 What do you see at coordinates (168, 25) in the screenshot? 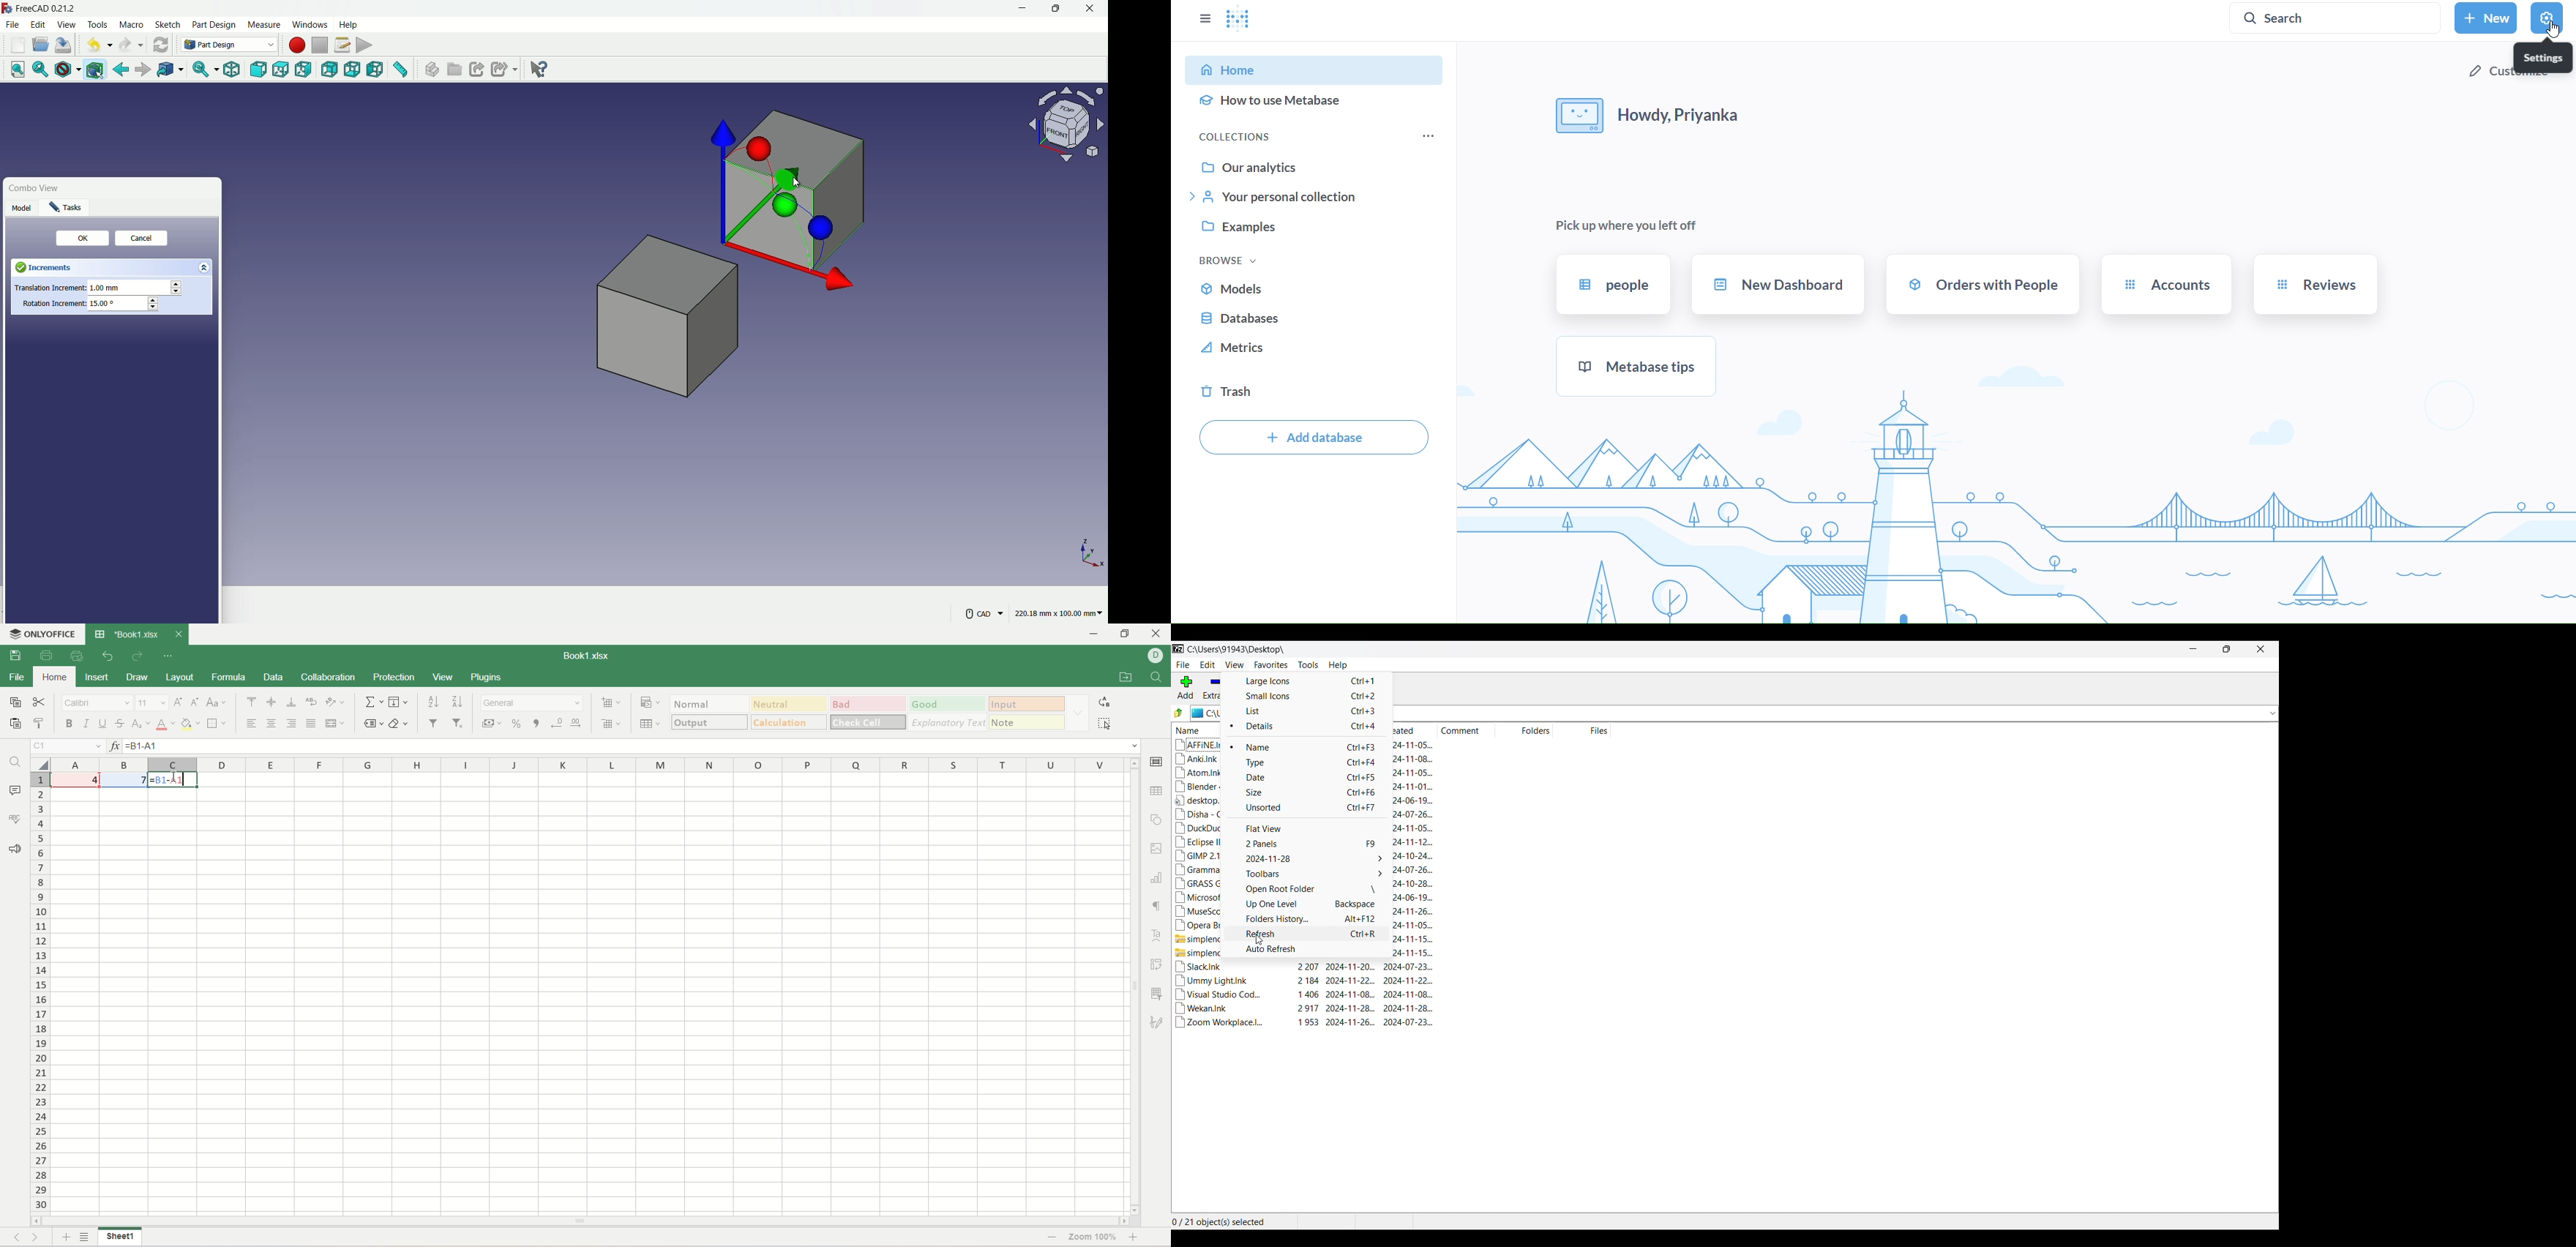
I see `sketch` at bounding box center [168, 25].